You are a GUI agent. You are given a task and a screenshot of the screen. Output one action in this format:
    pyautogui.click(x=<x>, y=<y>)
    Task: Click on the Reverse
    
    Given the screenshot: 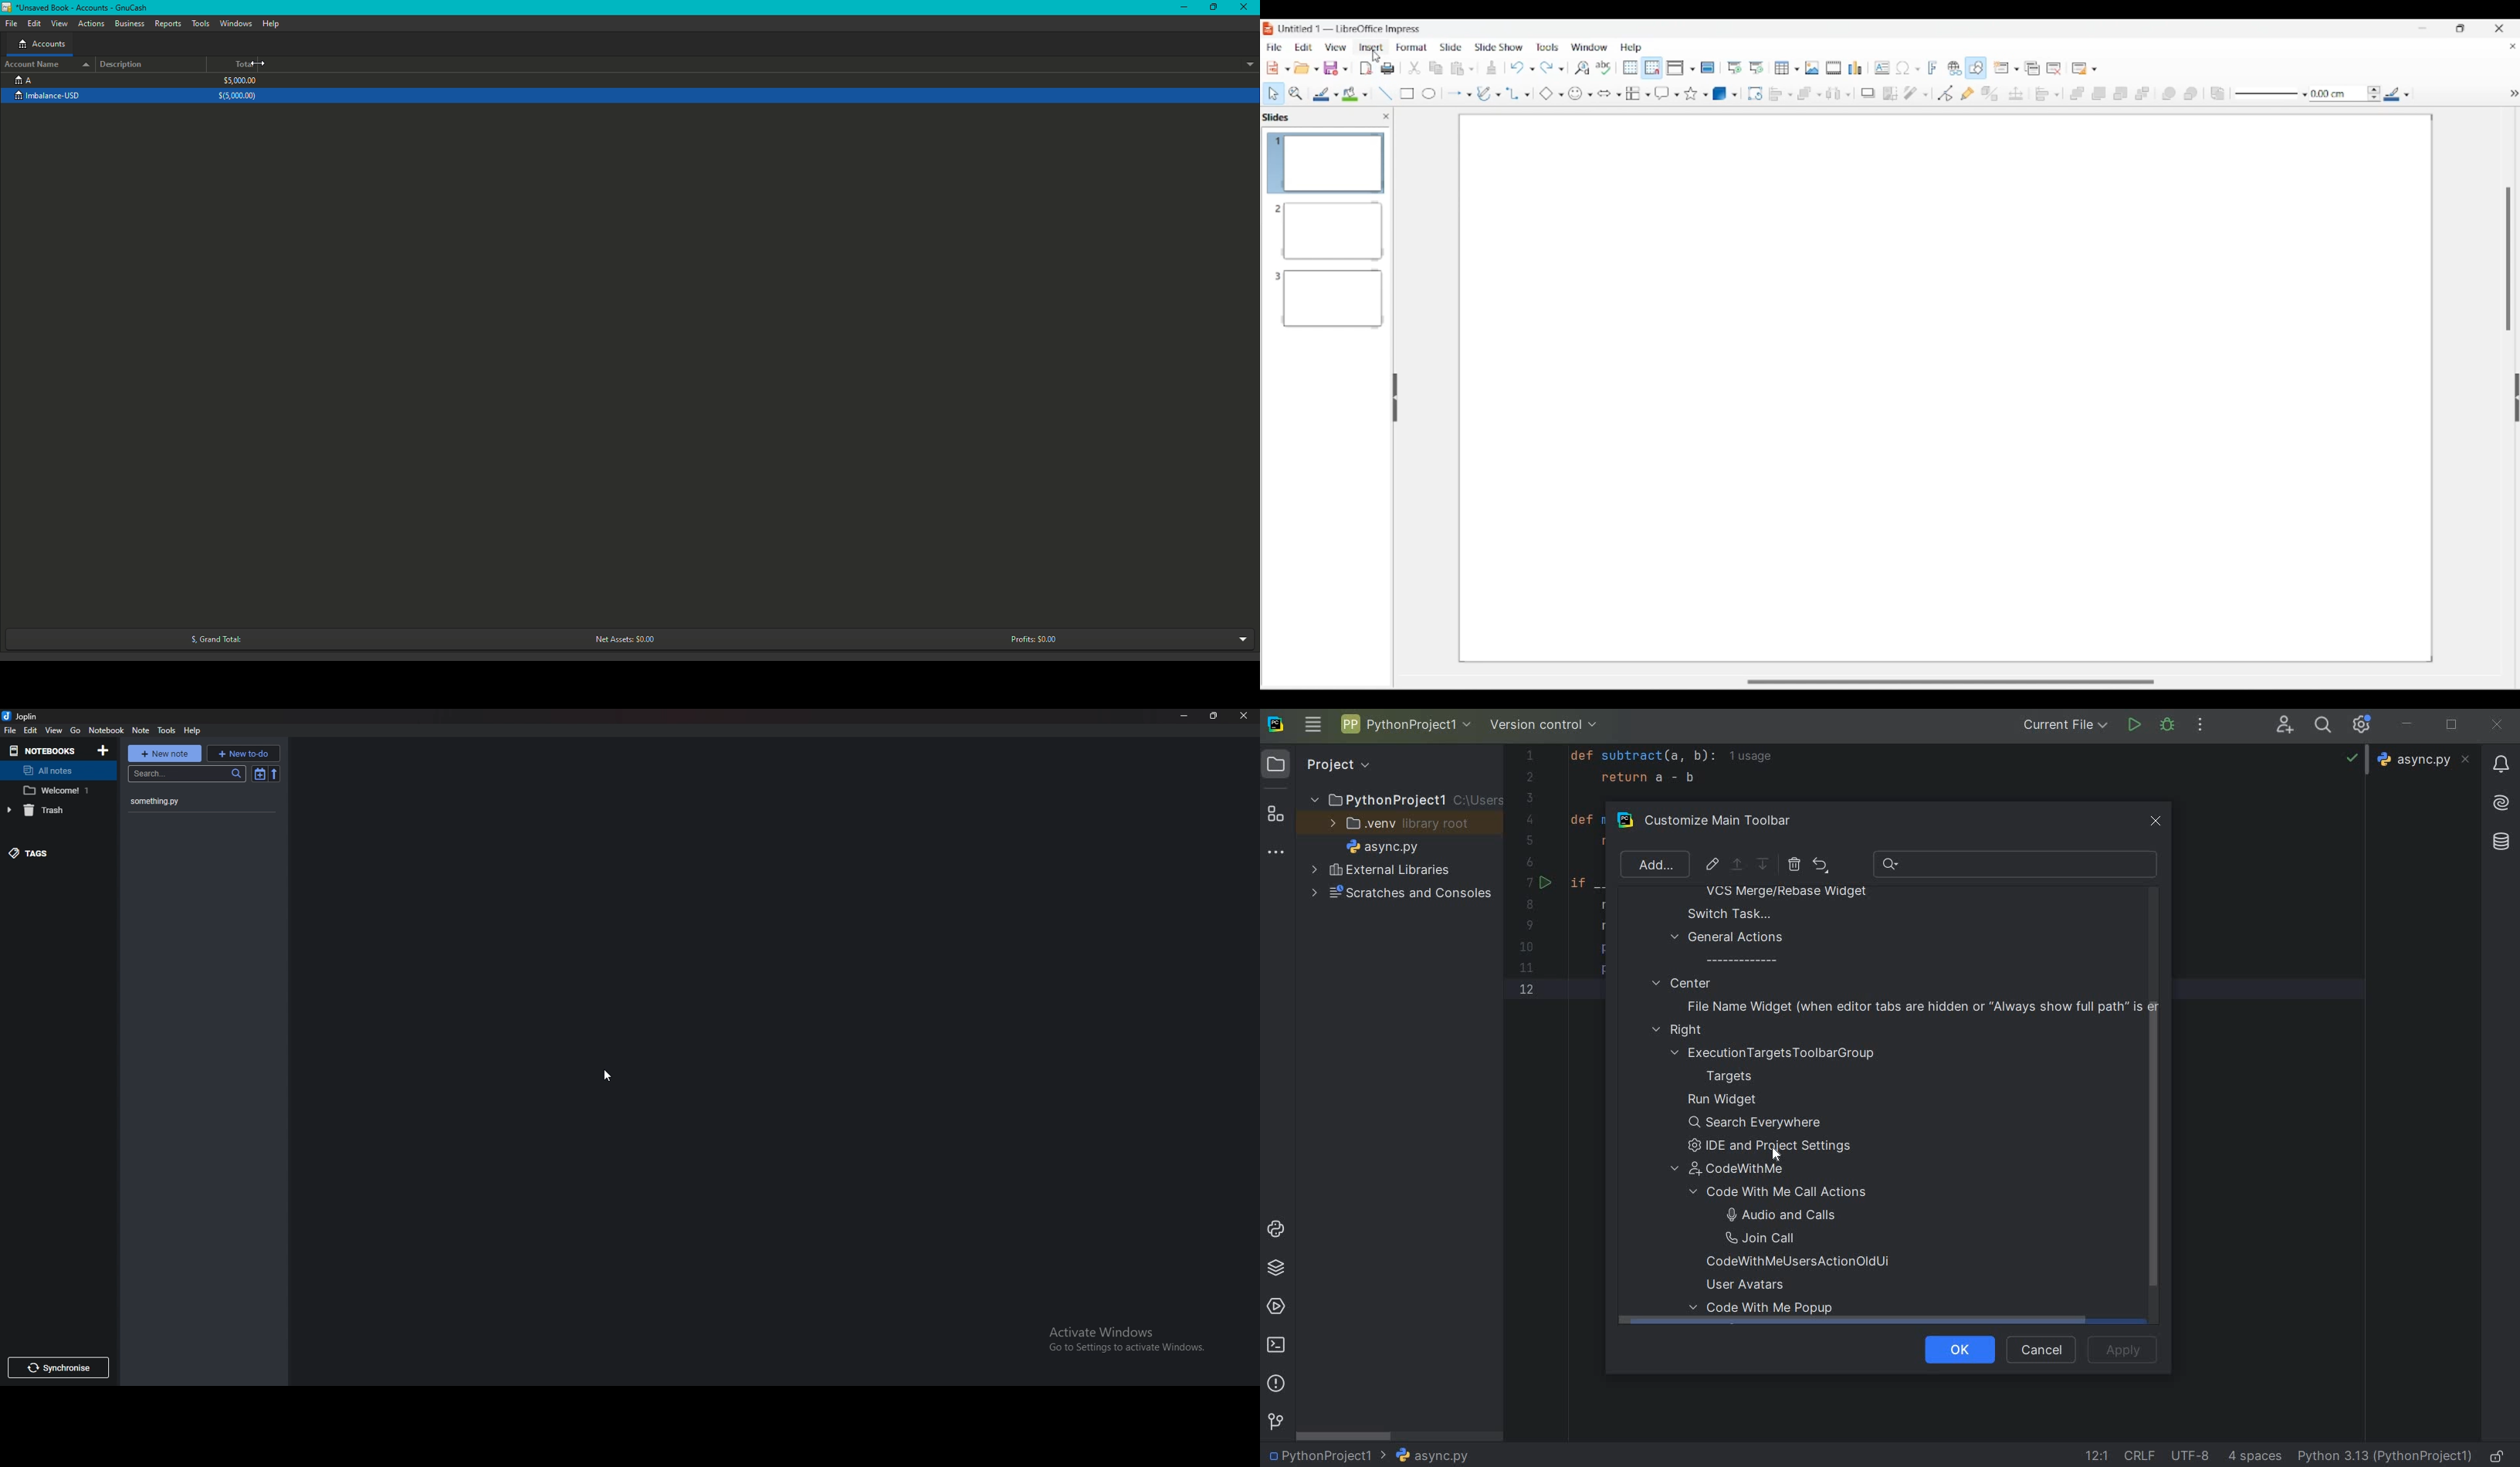 What is the action you would take?
    pyautogui.click(x=2218, y=94)
    